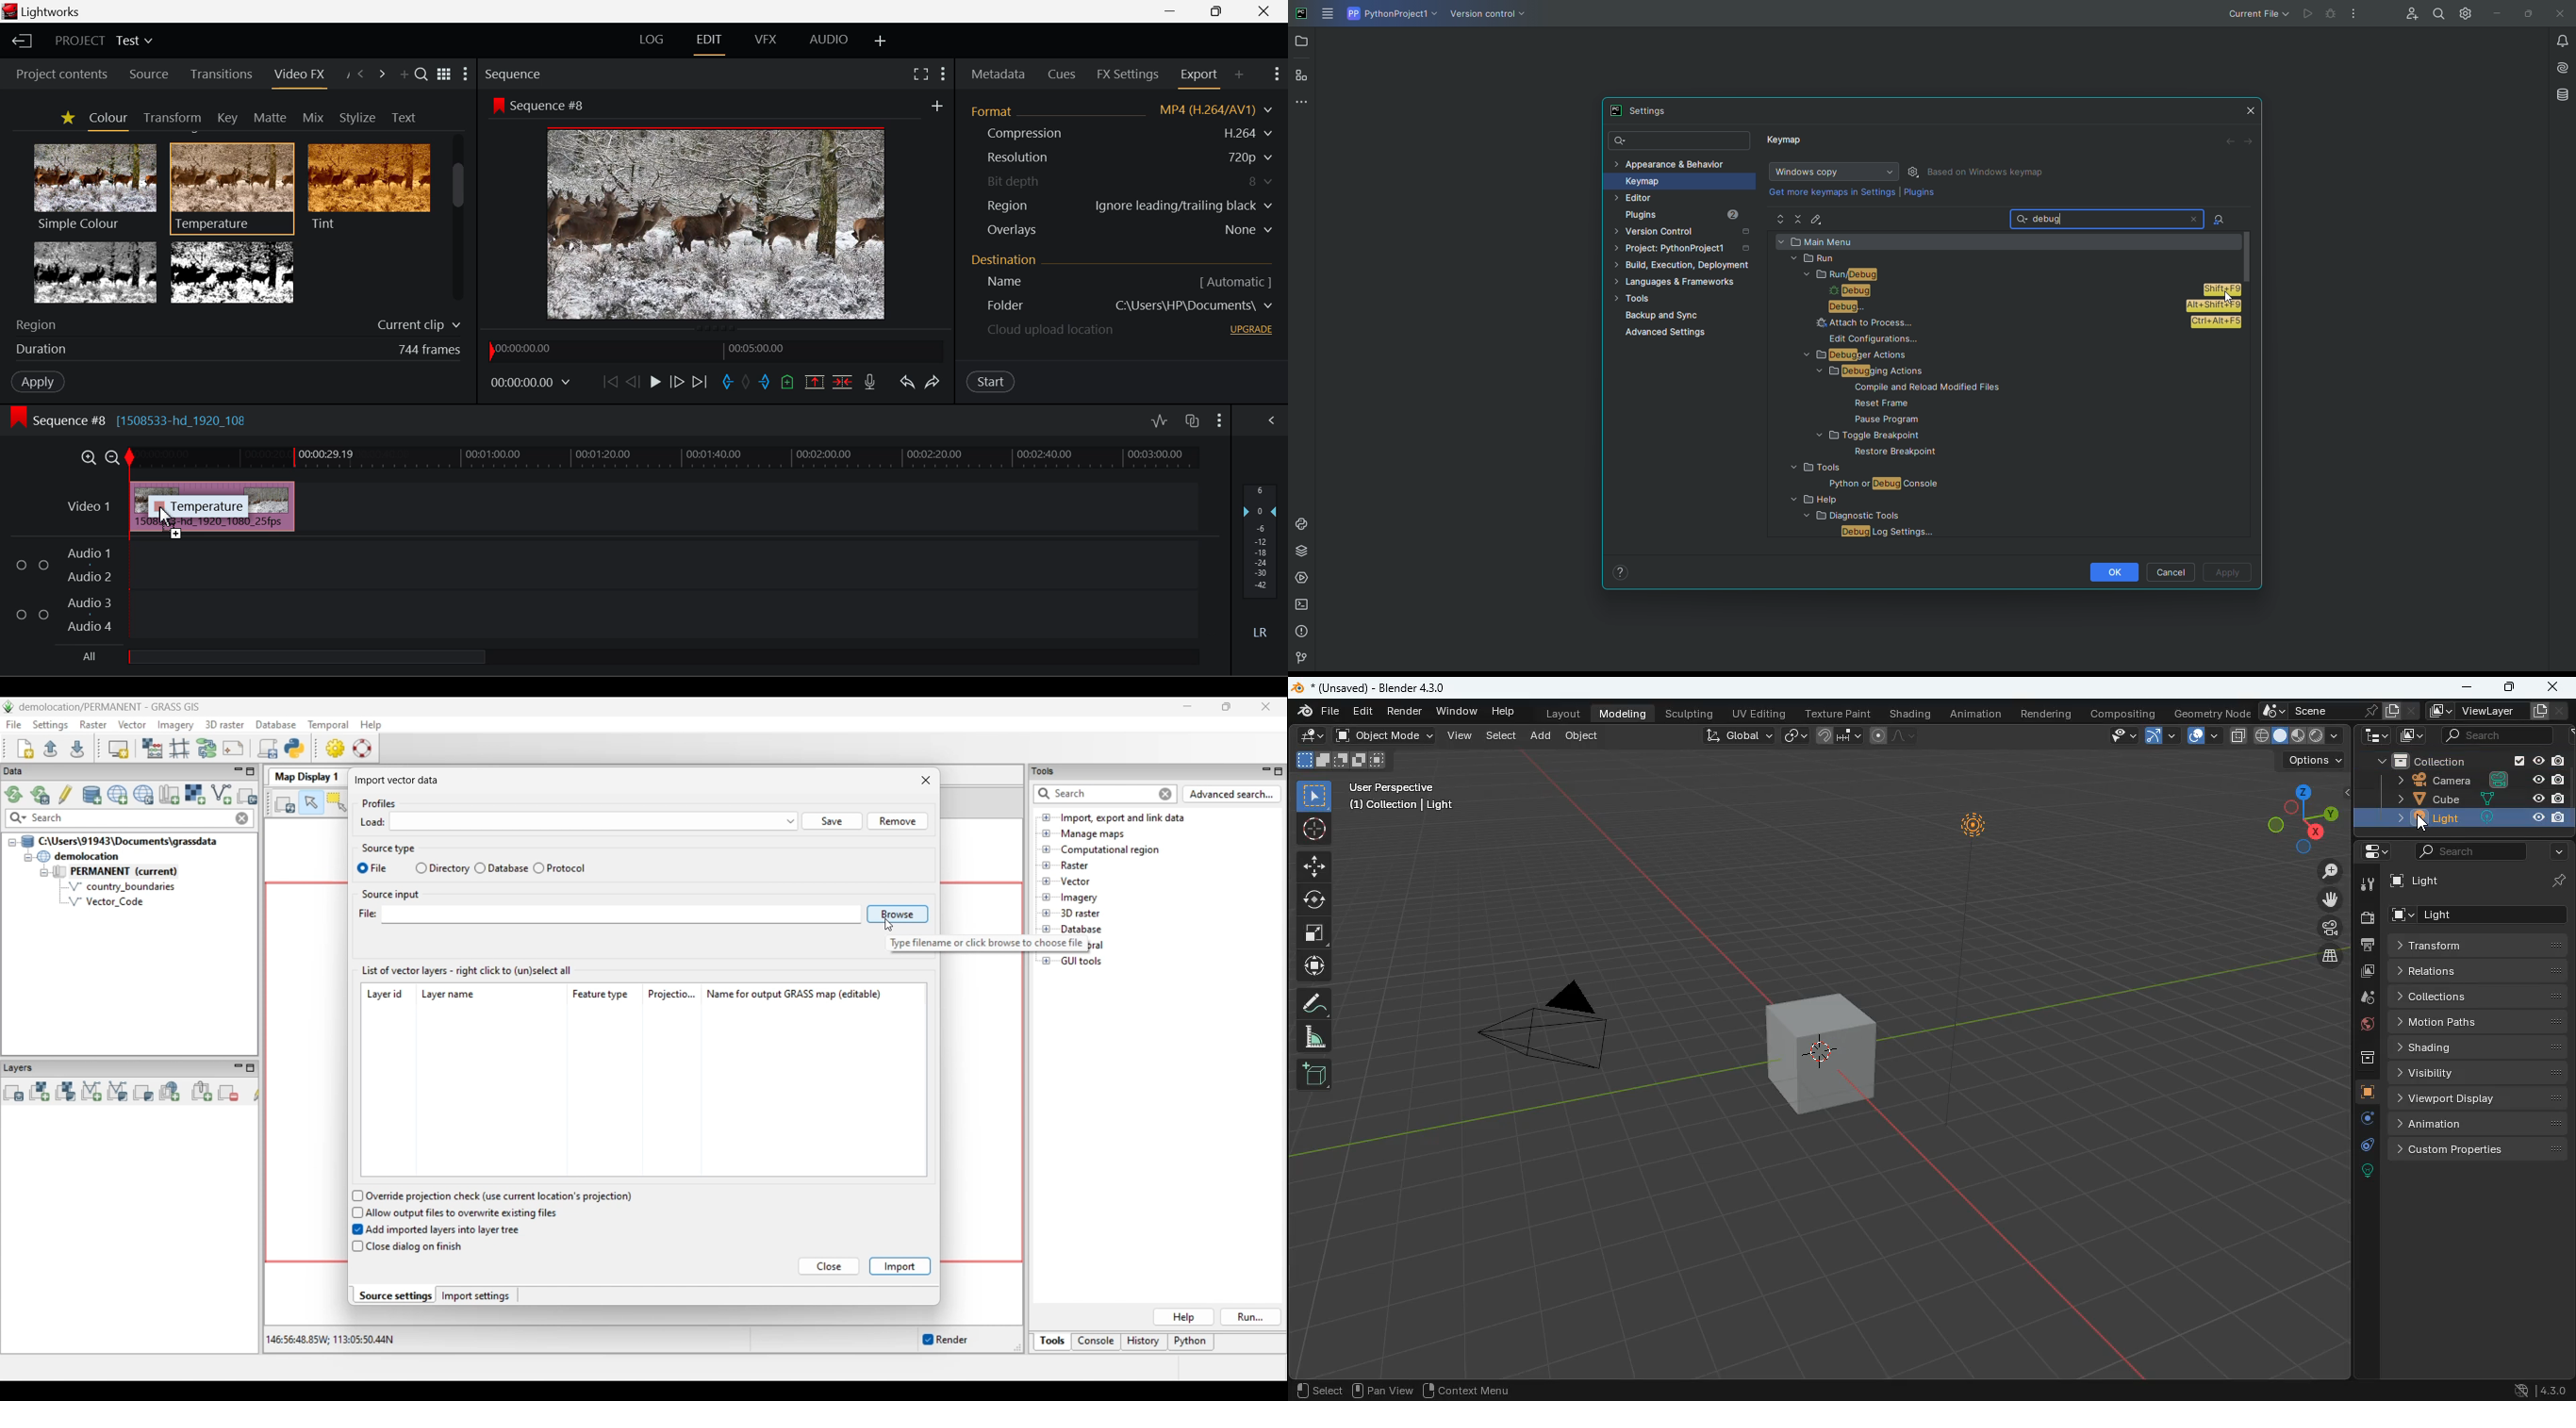  What do you see at coordinates (788, 384) in the screenshot?
I see `Mark Cue` at bounding box center [788, 384].